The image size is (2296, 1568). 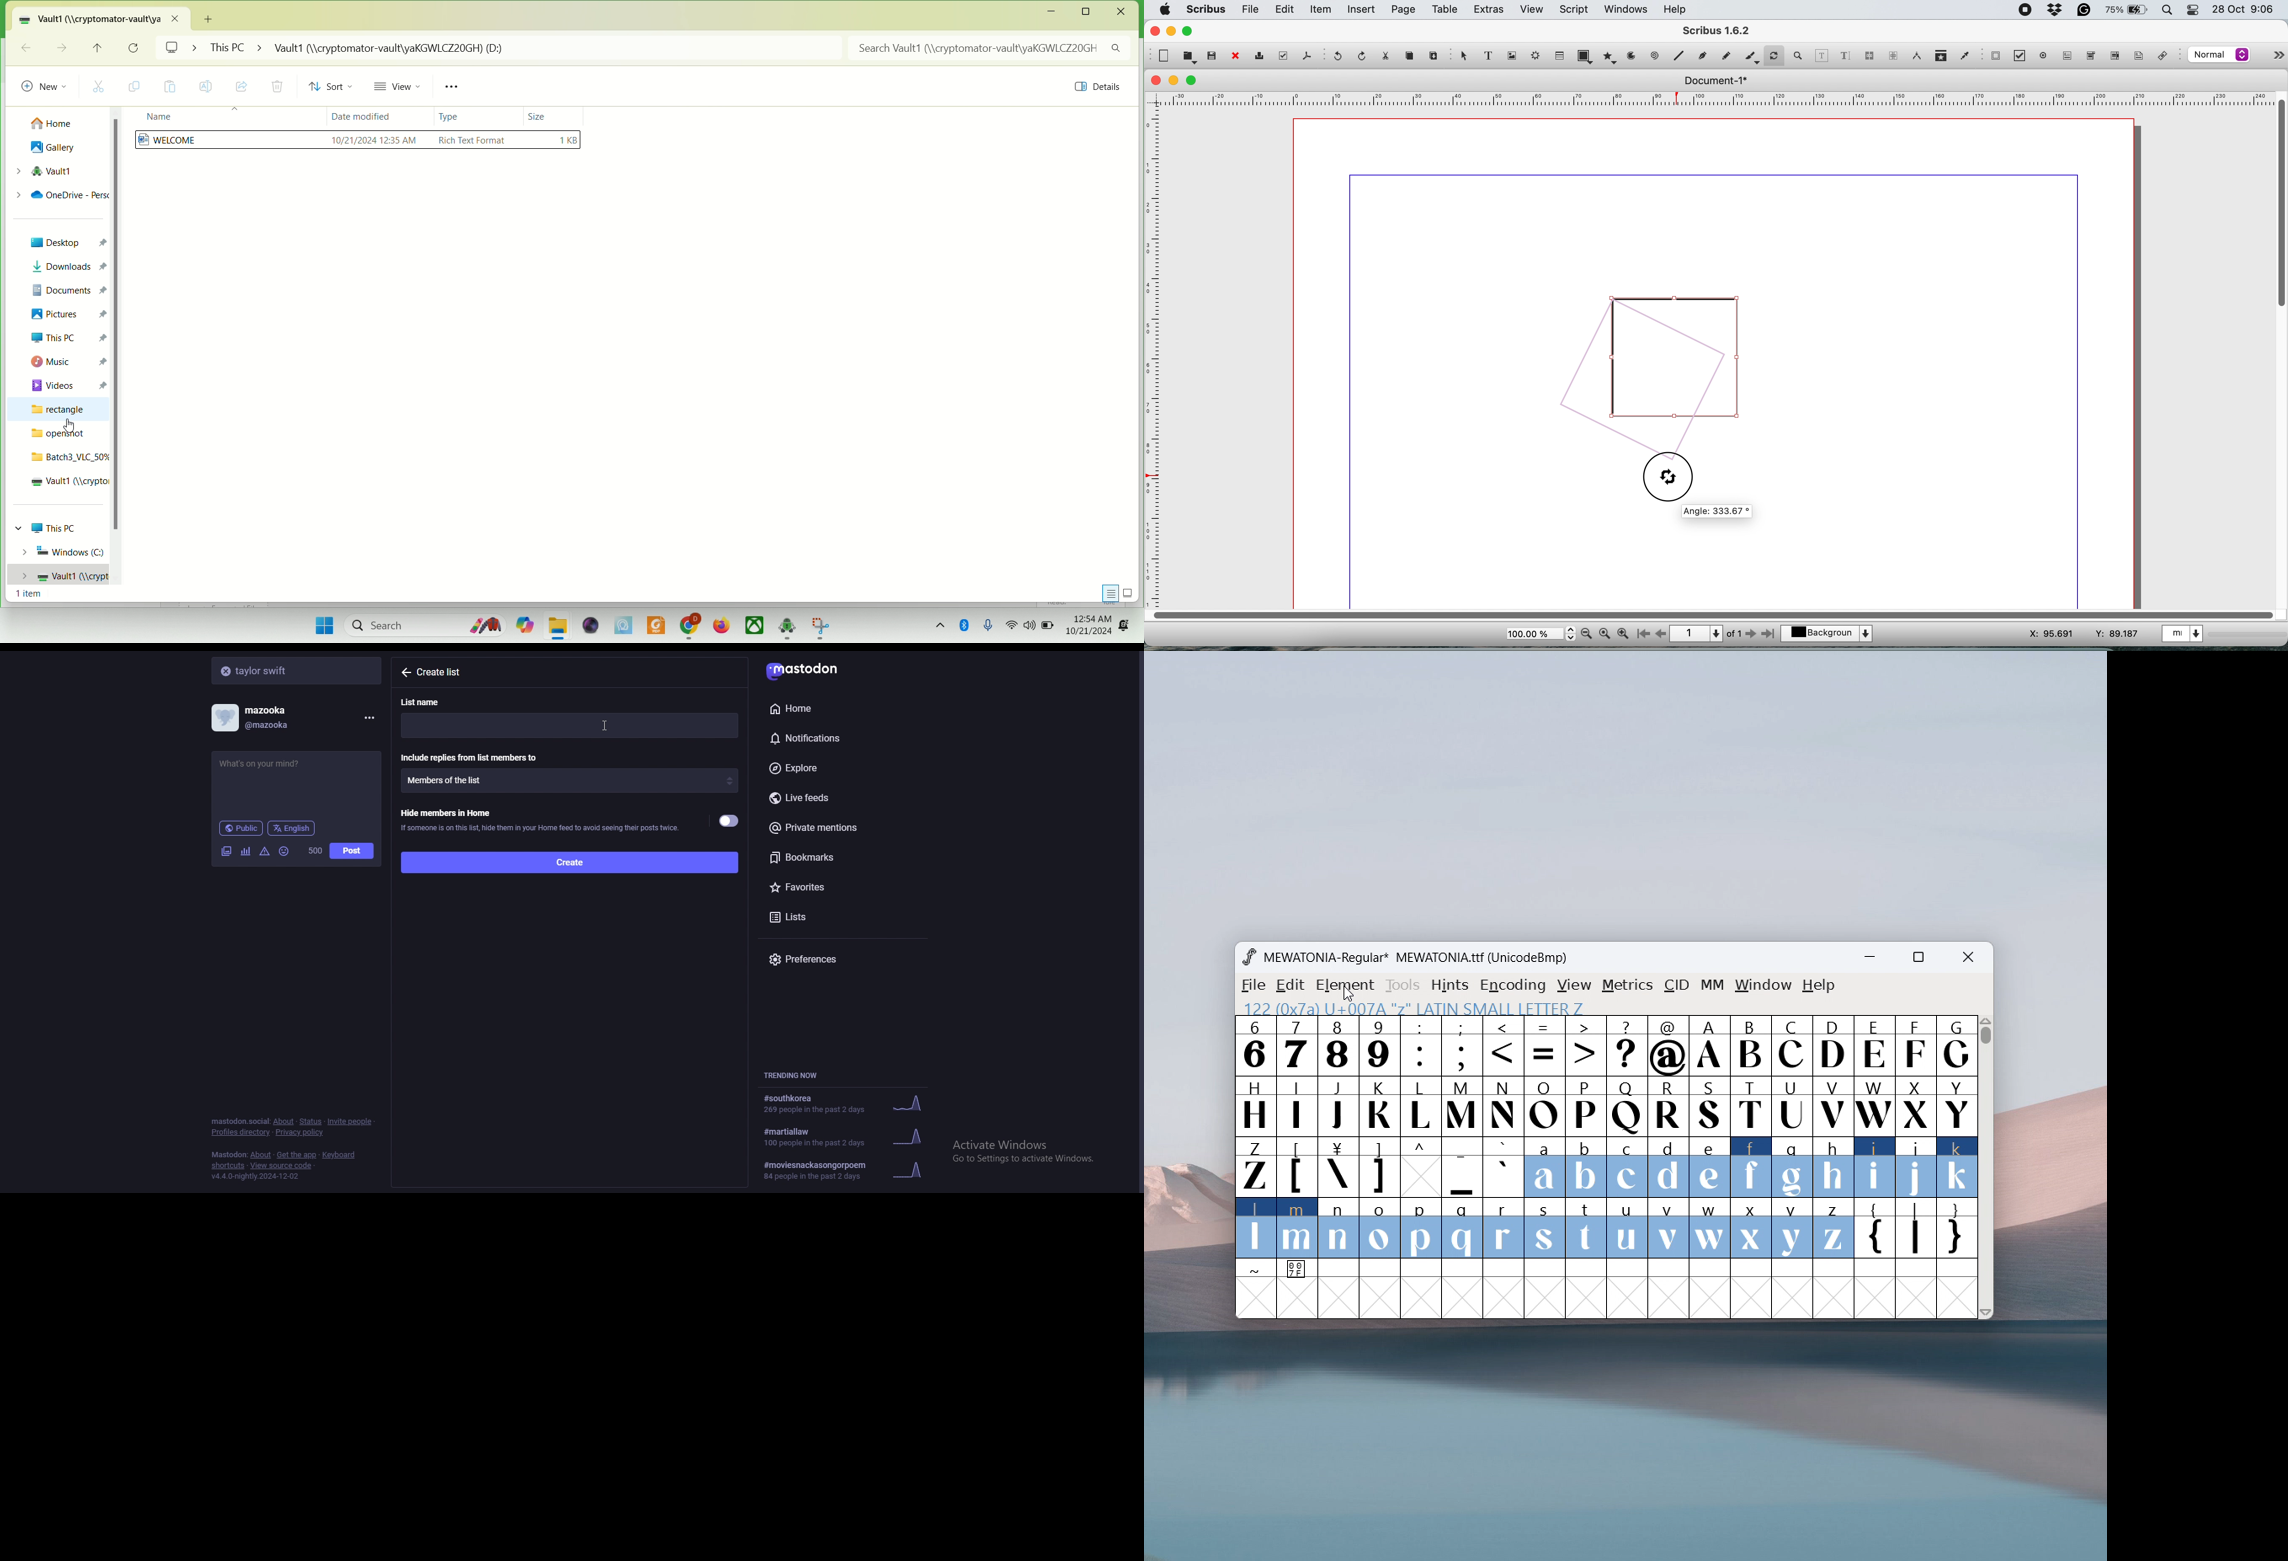 I want to click on up to, so click(x=101, y=51).